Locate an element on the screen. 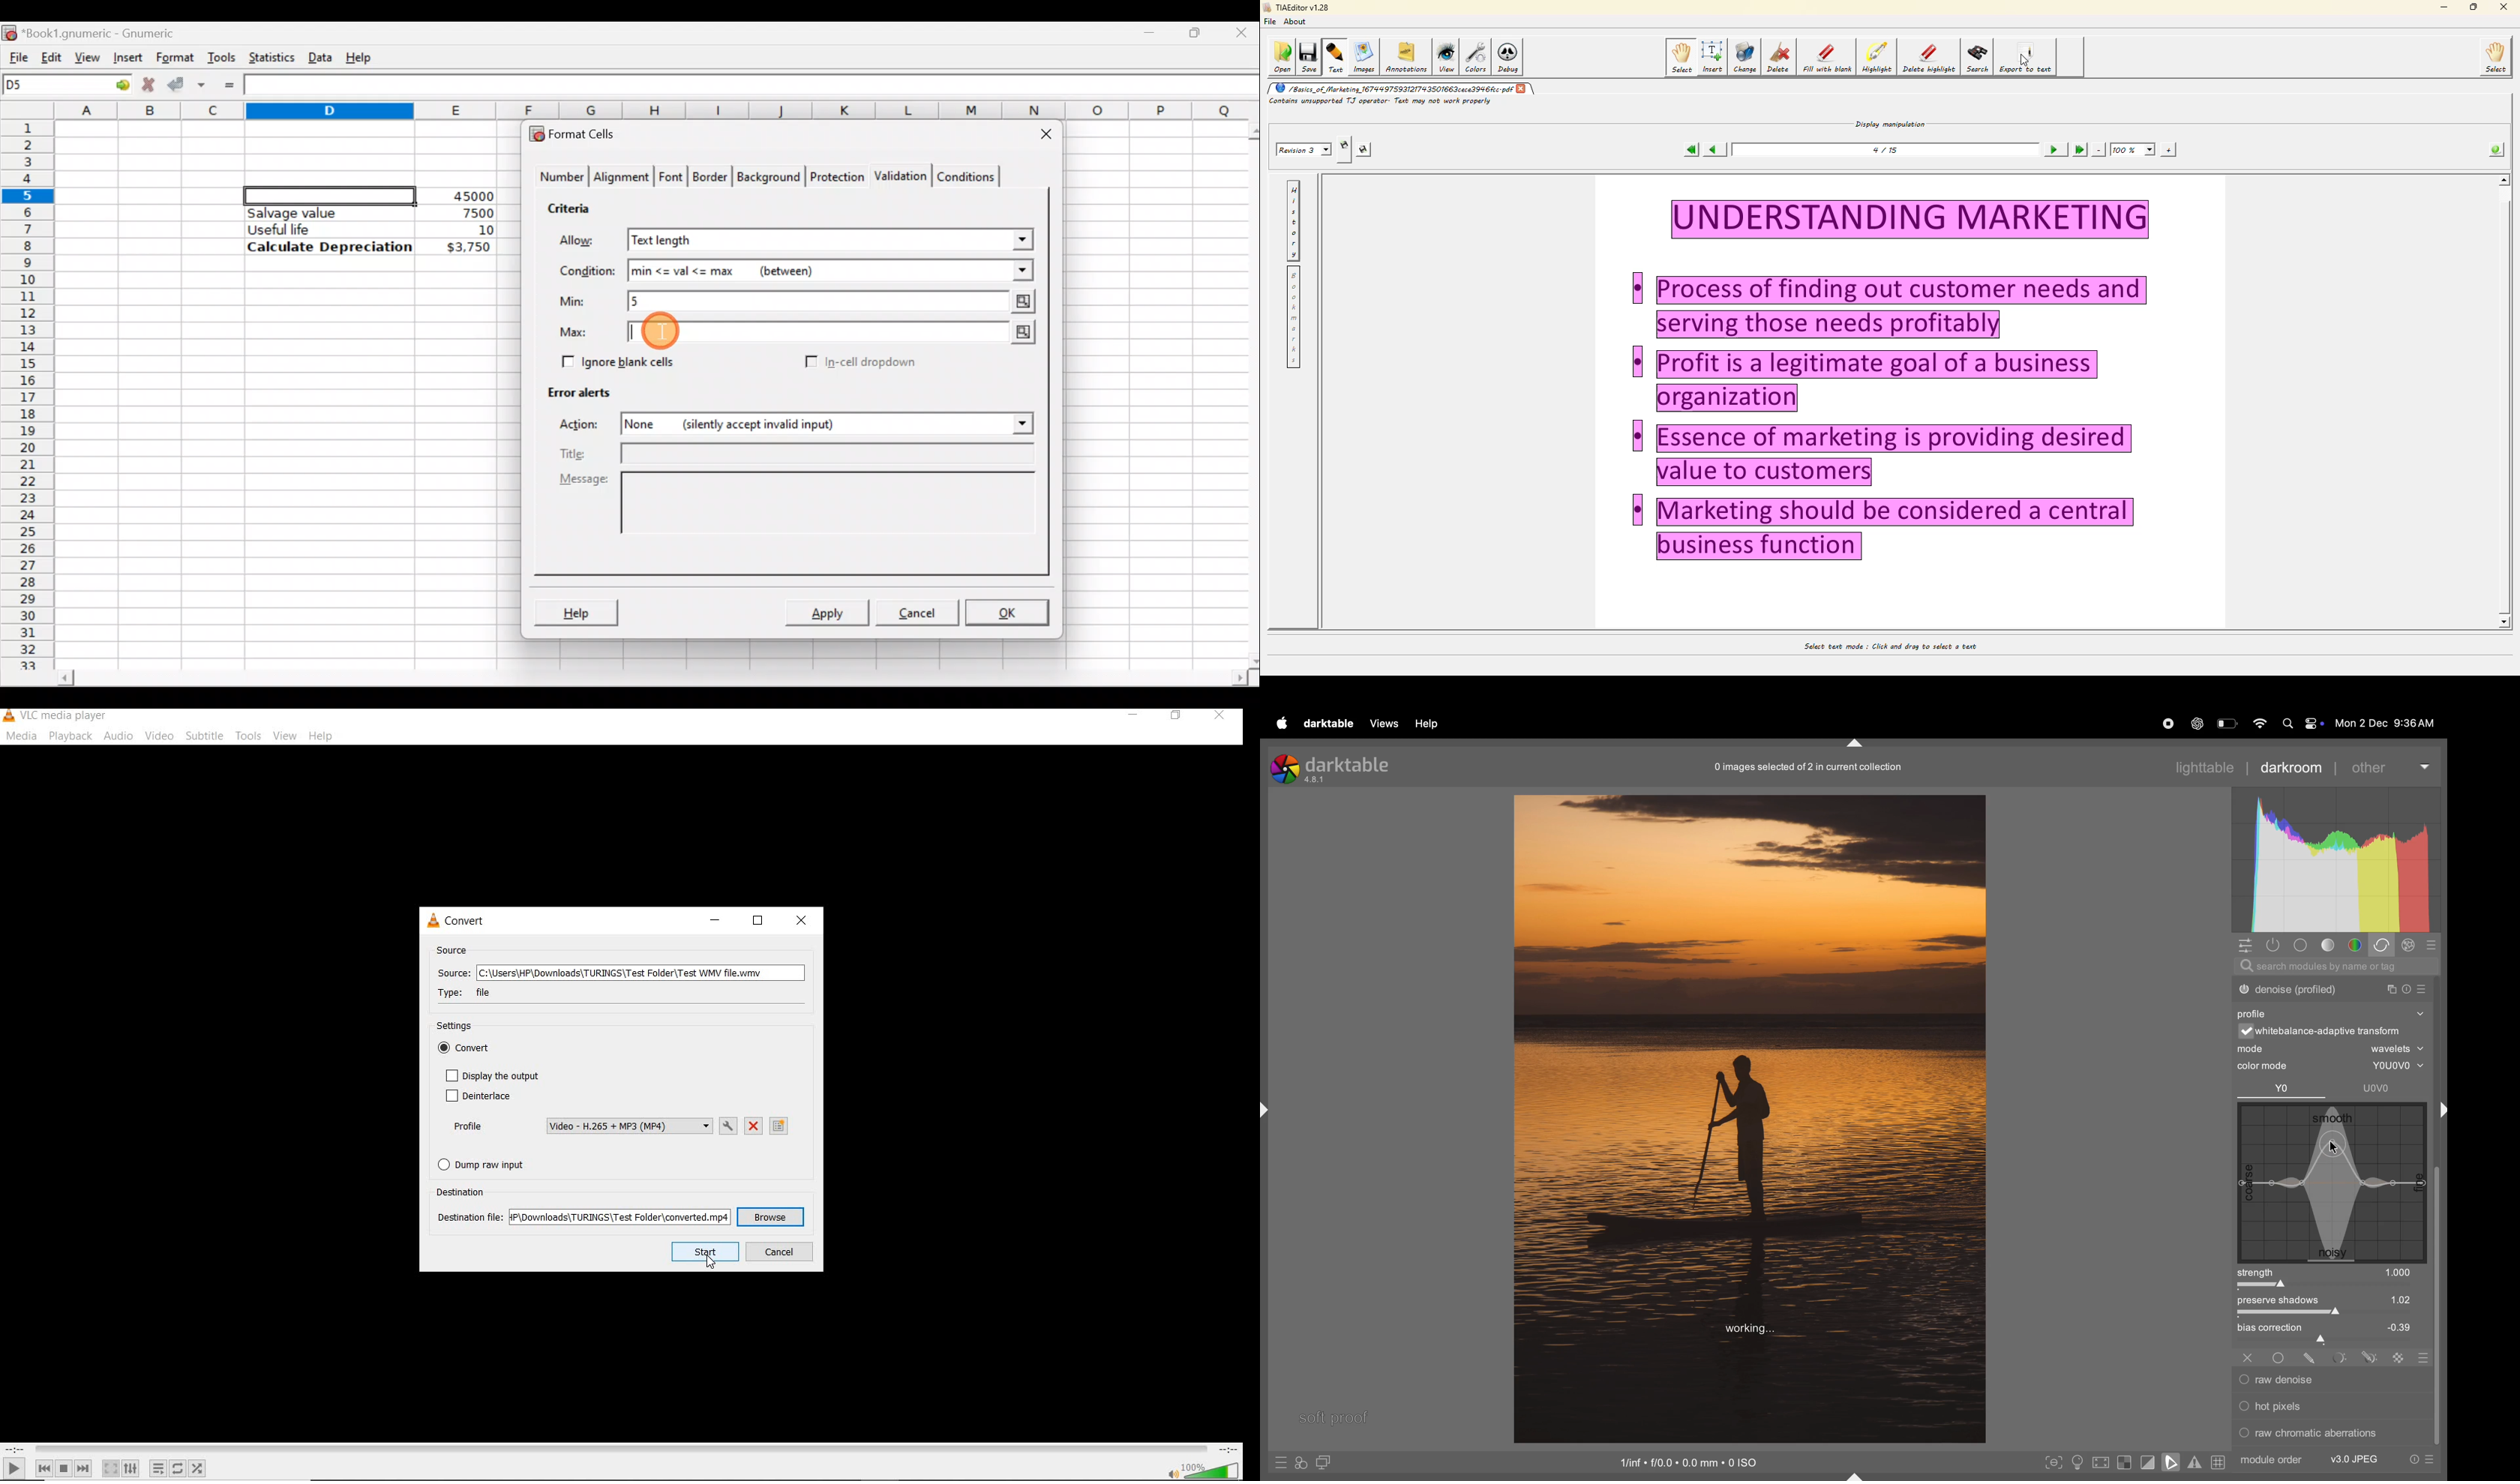  preserve shadows is located at coordinates (2285, 1301).